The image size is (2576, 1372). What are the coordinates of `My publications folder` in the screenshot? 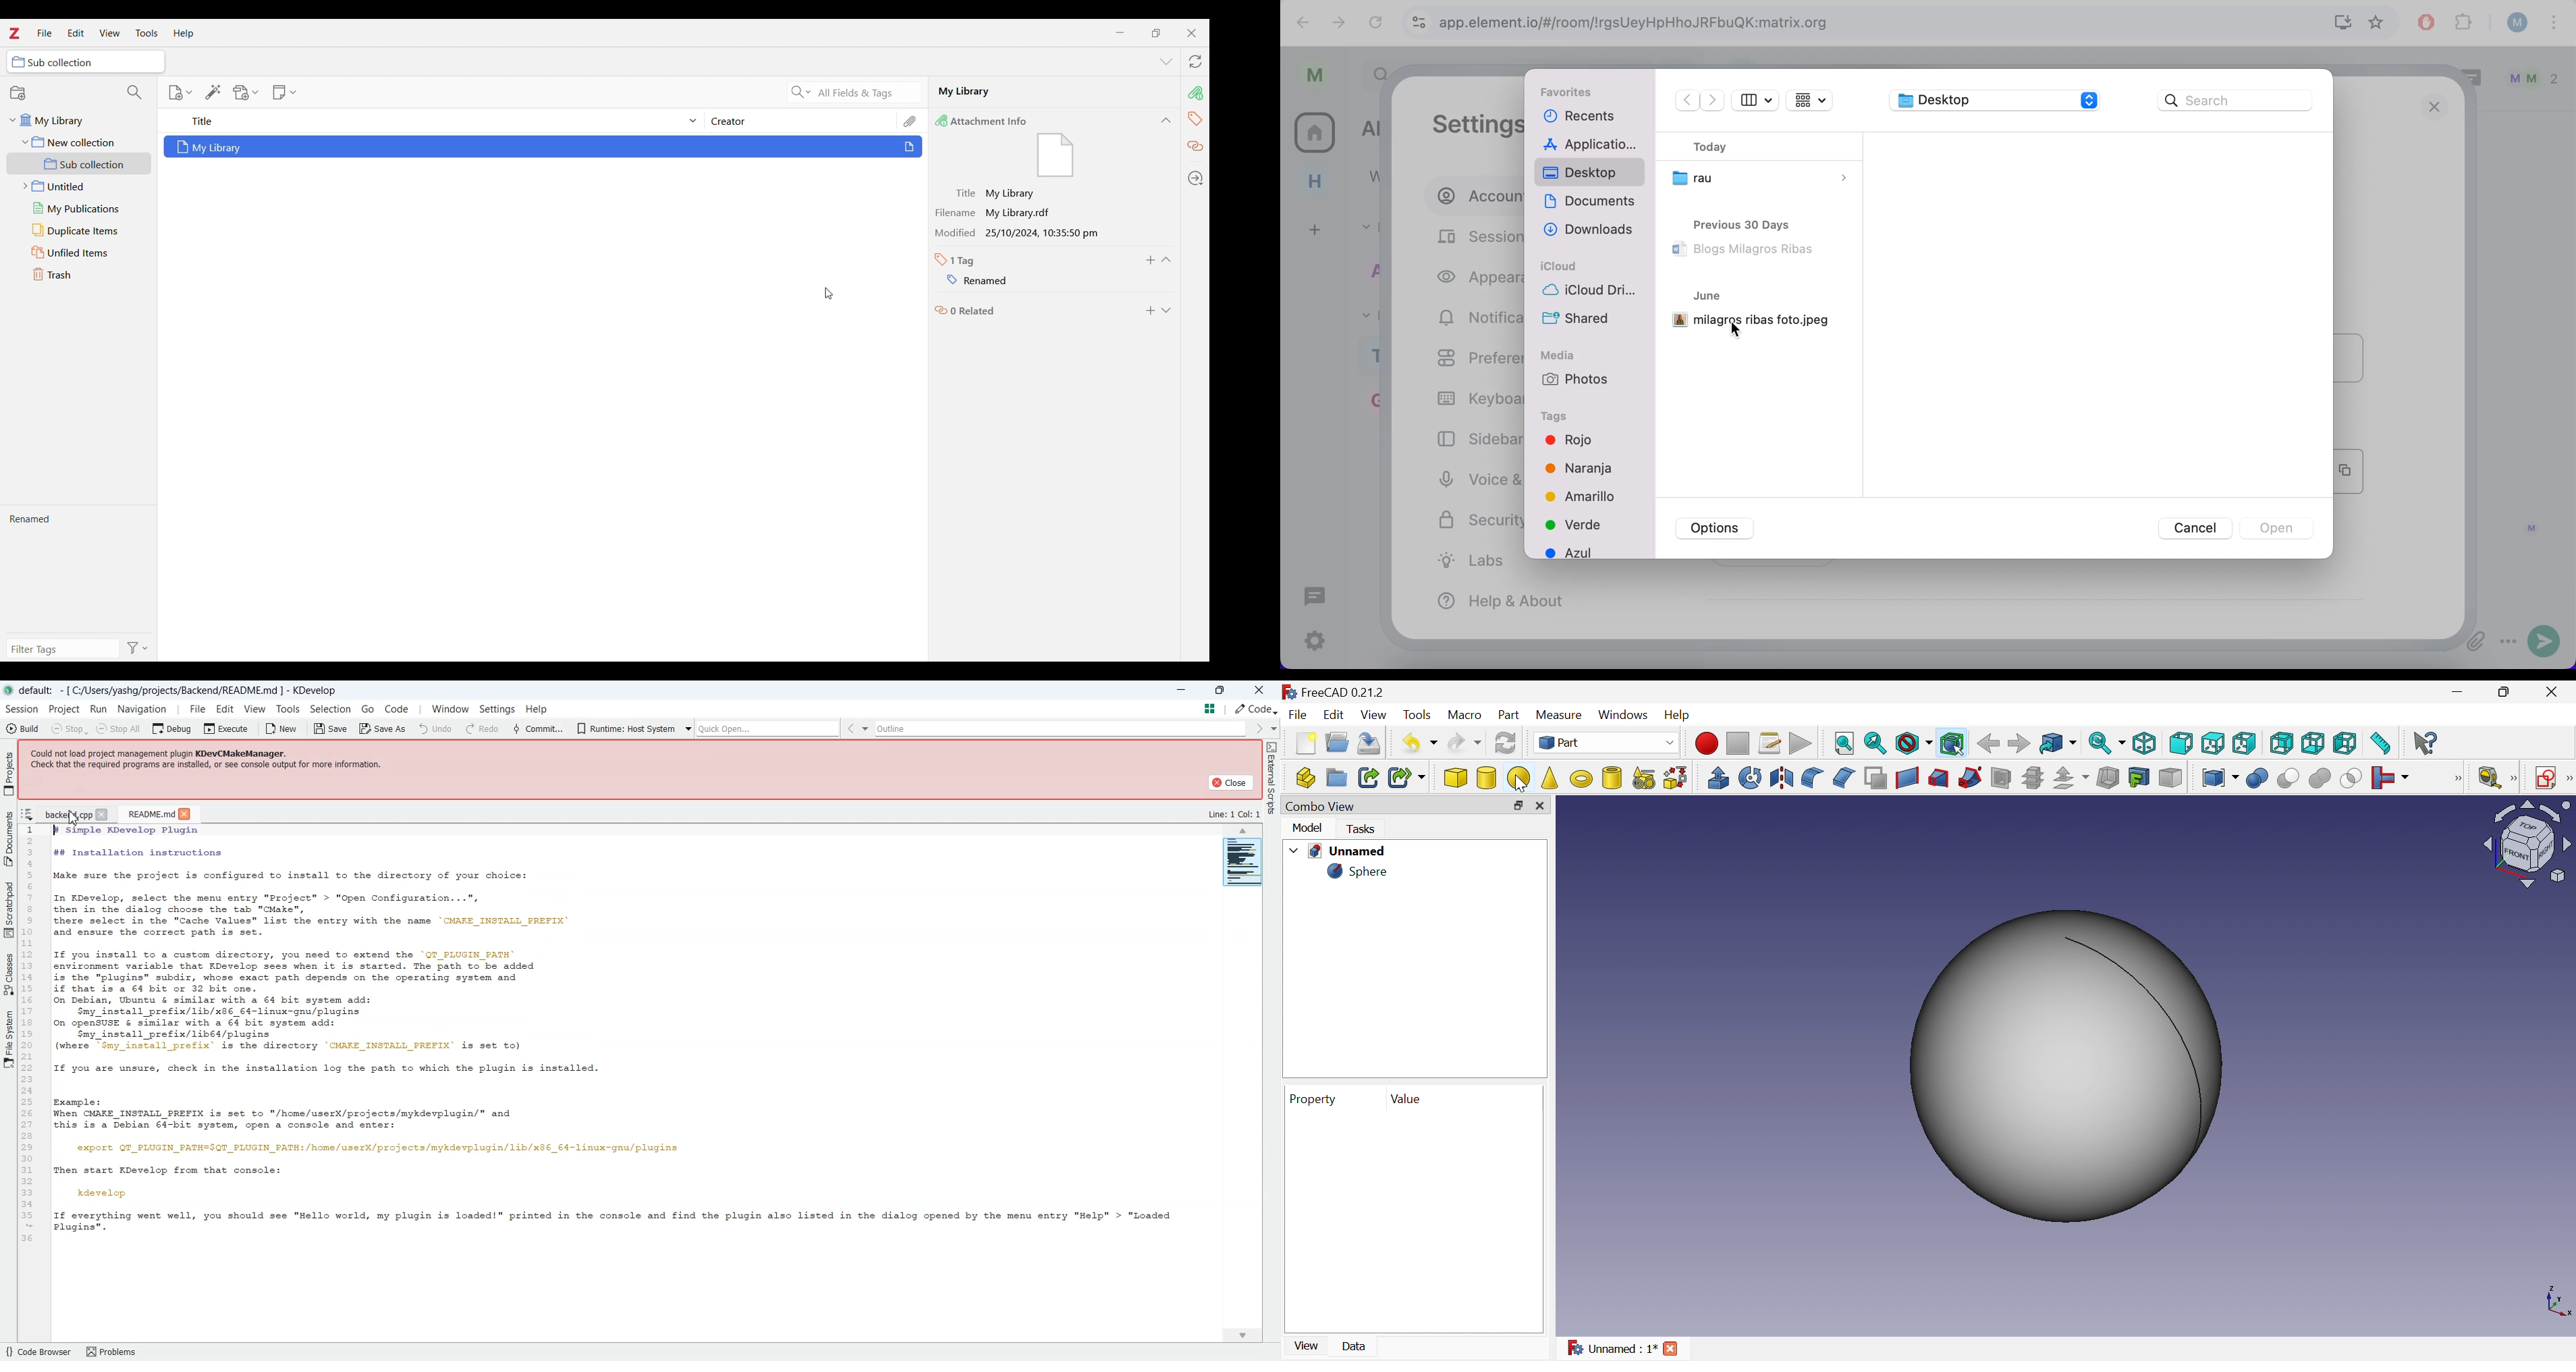 It's located at (78, 208).